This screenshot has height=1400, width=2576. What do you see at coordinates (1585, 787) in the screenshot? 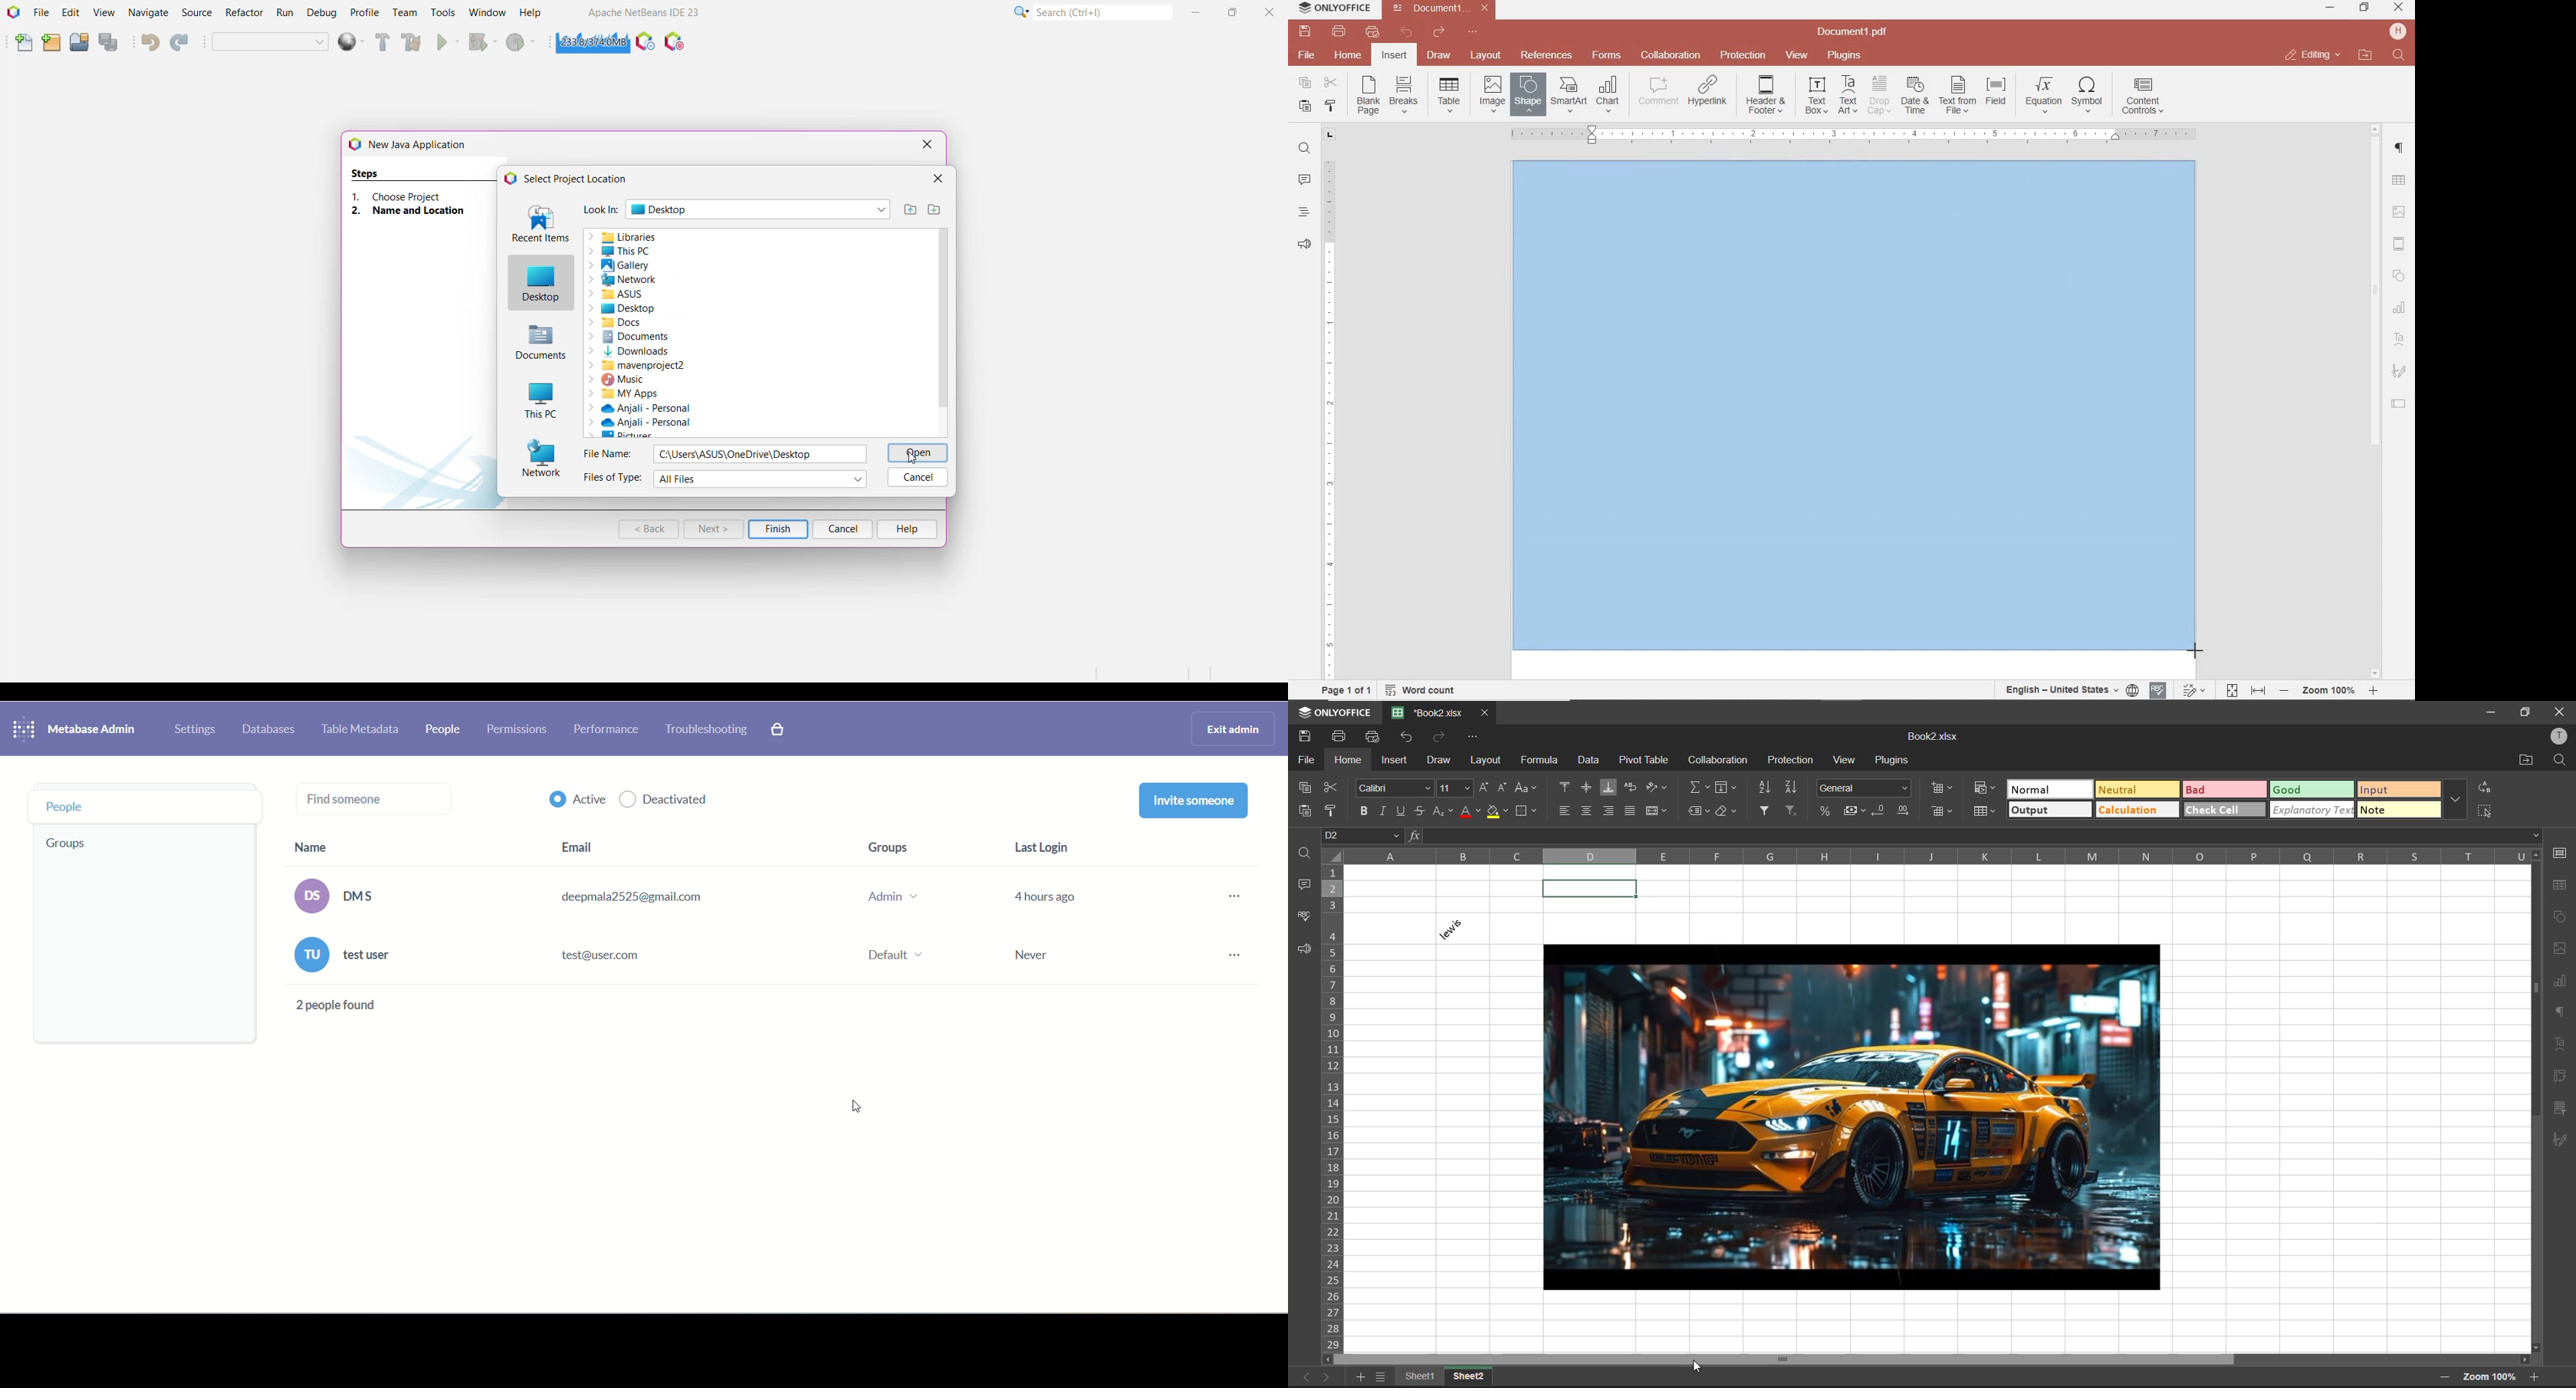
I see `align middle` at bounding box center [1585, 787].